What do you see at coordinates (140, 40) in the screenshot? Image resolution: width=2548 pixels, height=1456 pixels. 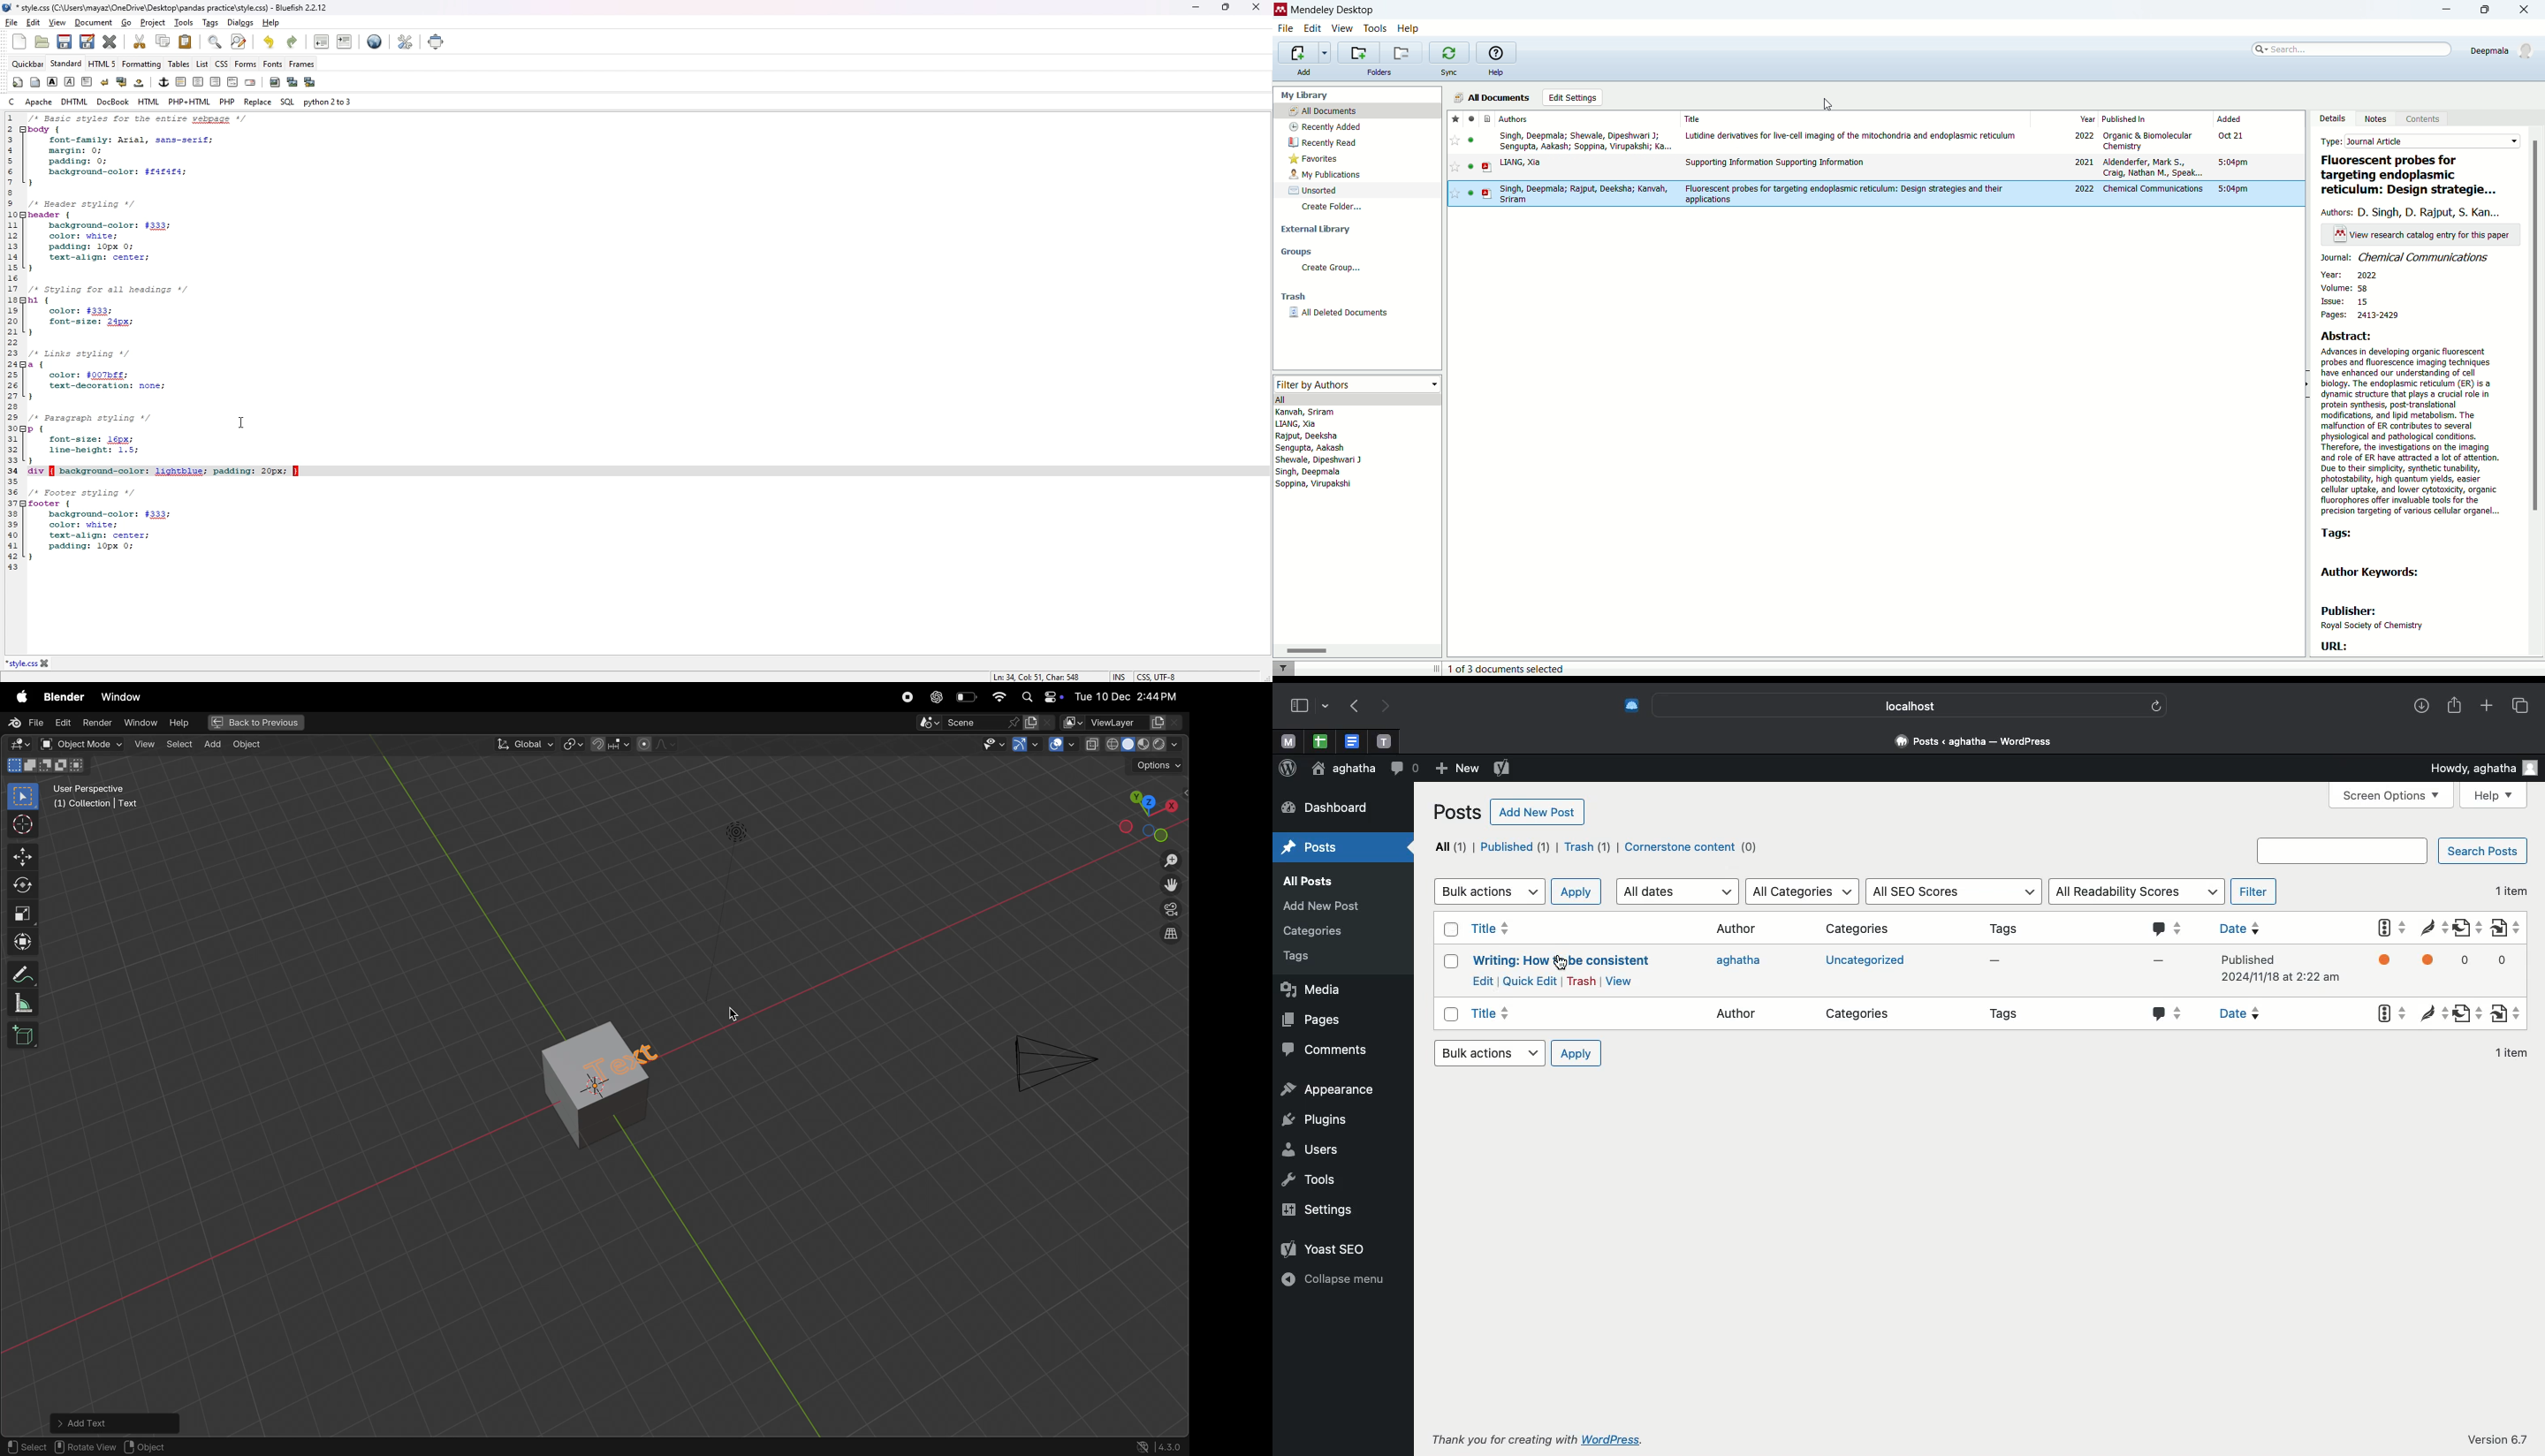 I see `cut` at bounding box center [140, 40].